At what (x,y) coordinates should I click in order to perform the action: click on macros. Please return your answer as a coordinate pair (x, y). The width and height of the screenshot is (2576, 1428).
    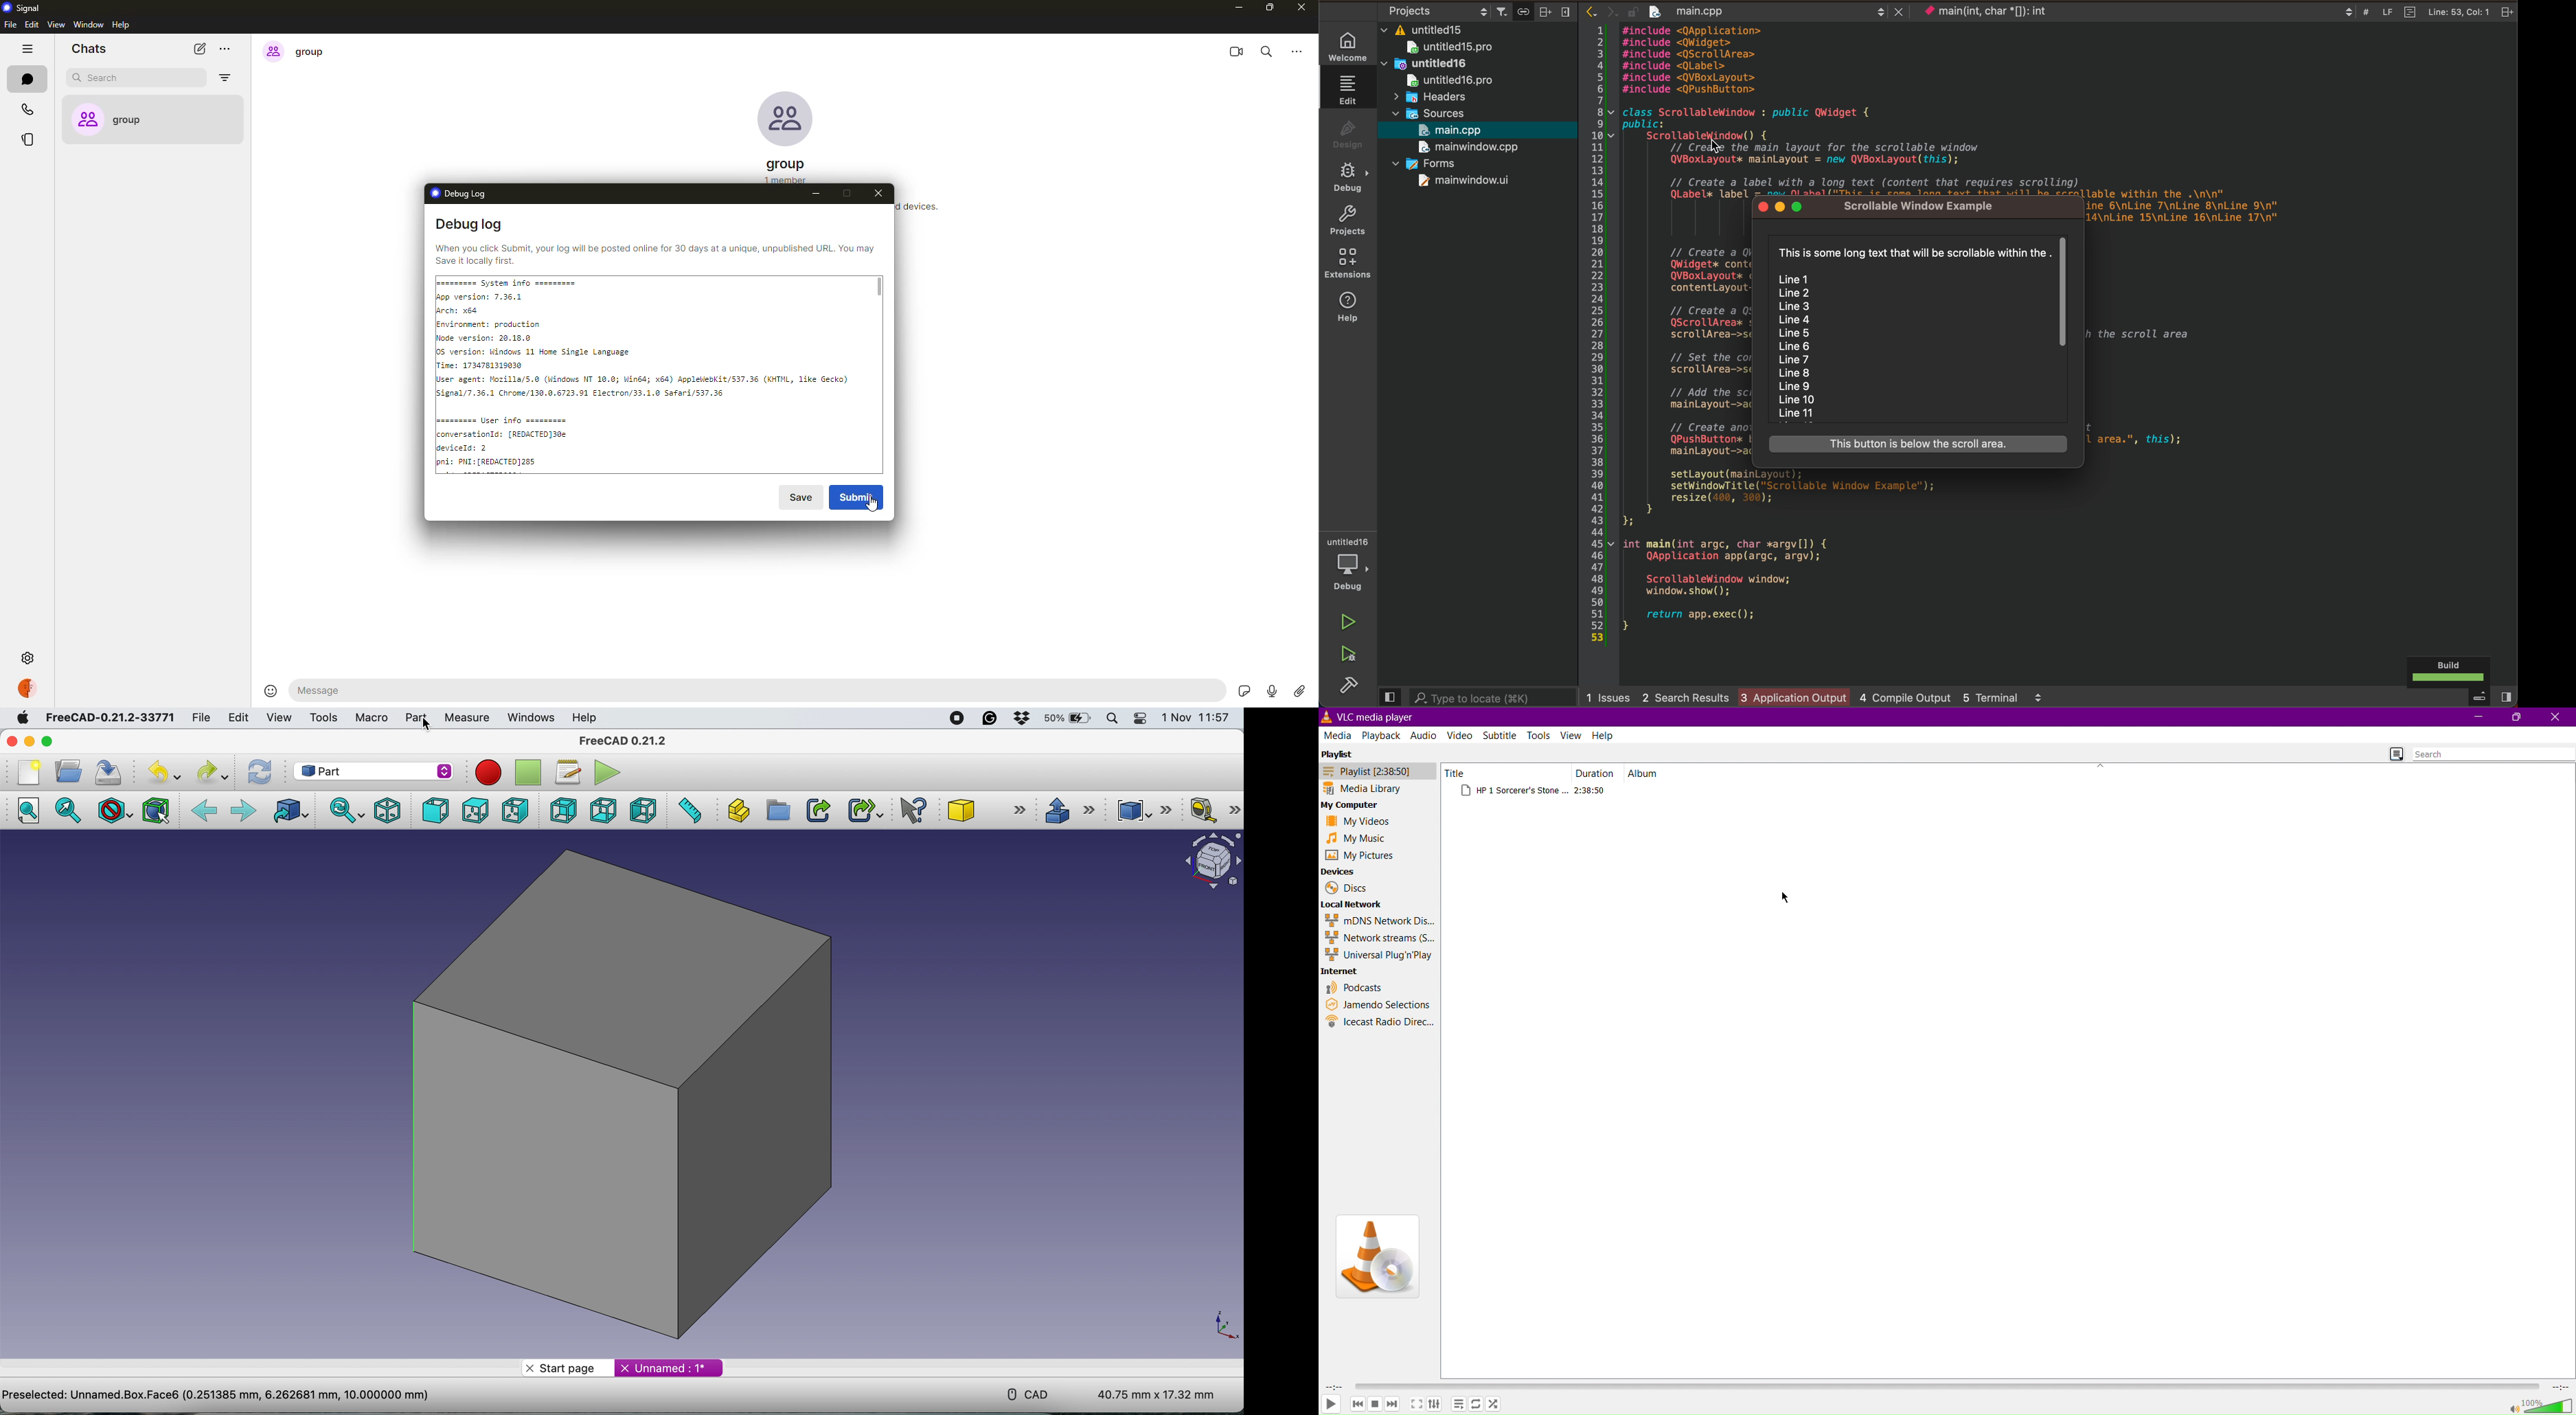
    Looking at the image, I should click on (566, 773).